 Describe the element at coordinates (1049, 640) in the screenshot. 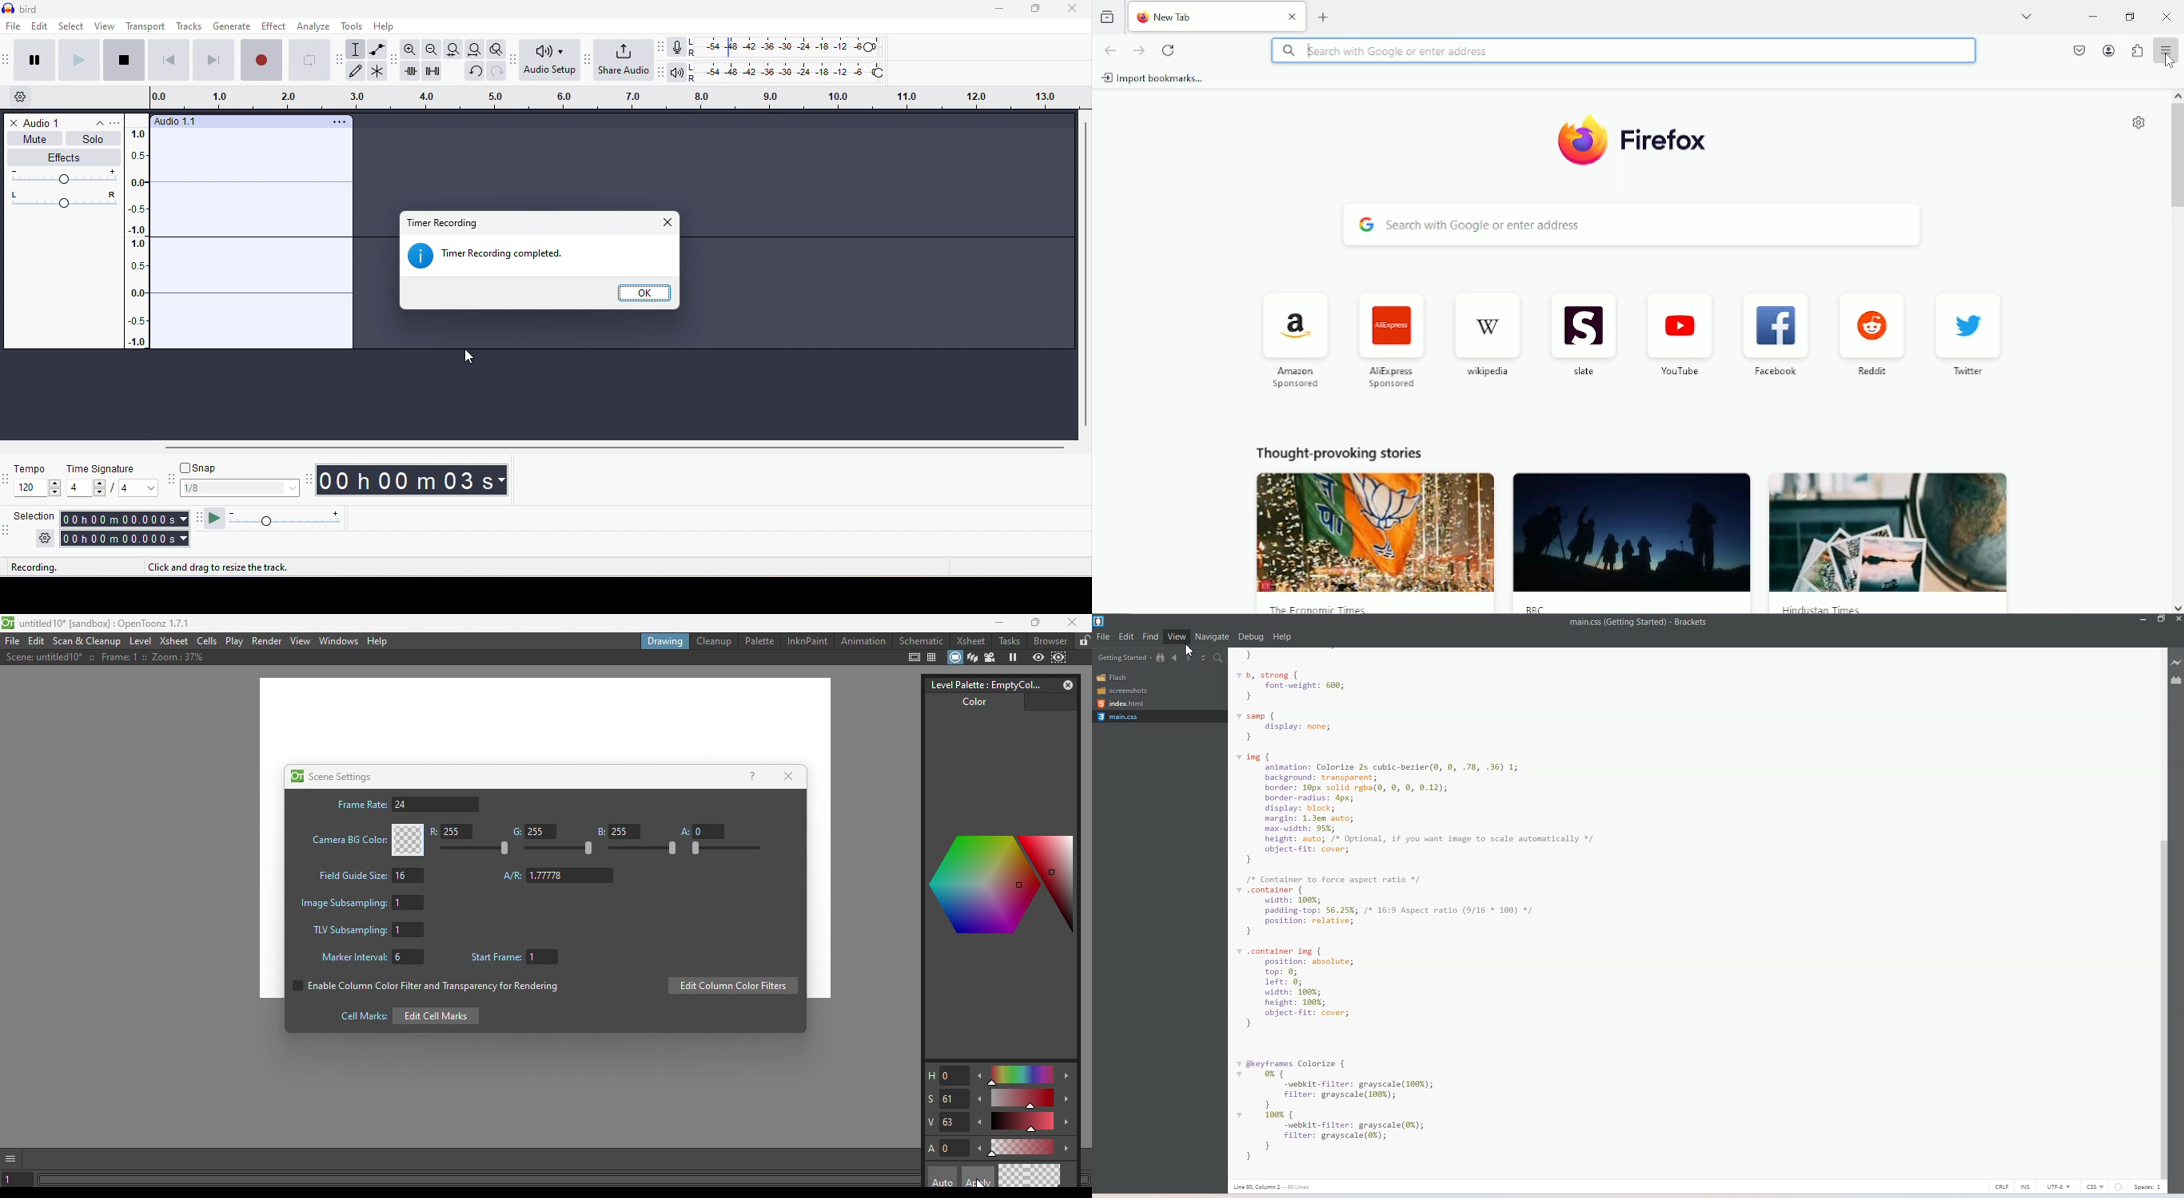

I see `Browser` at that location.